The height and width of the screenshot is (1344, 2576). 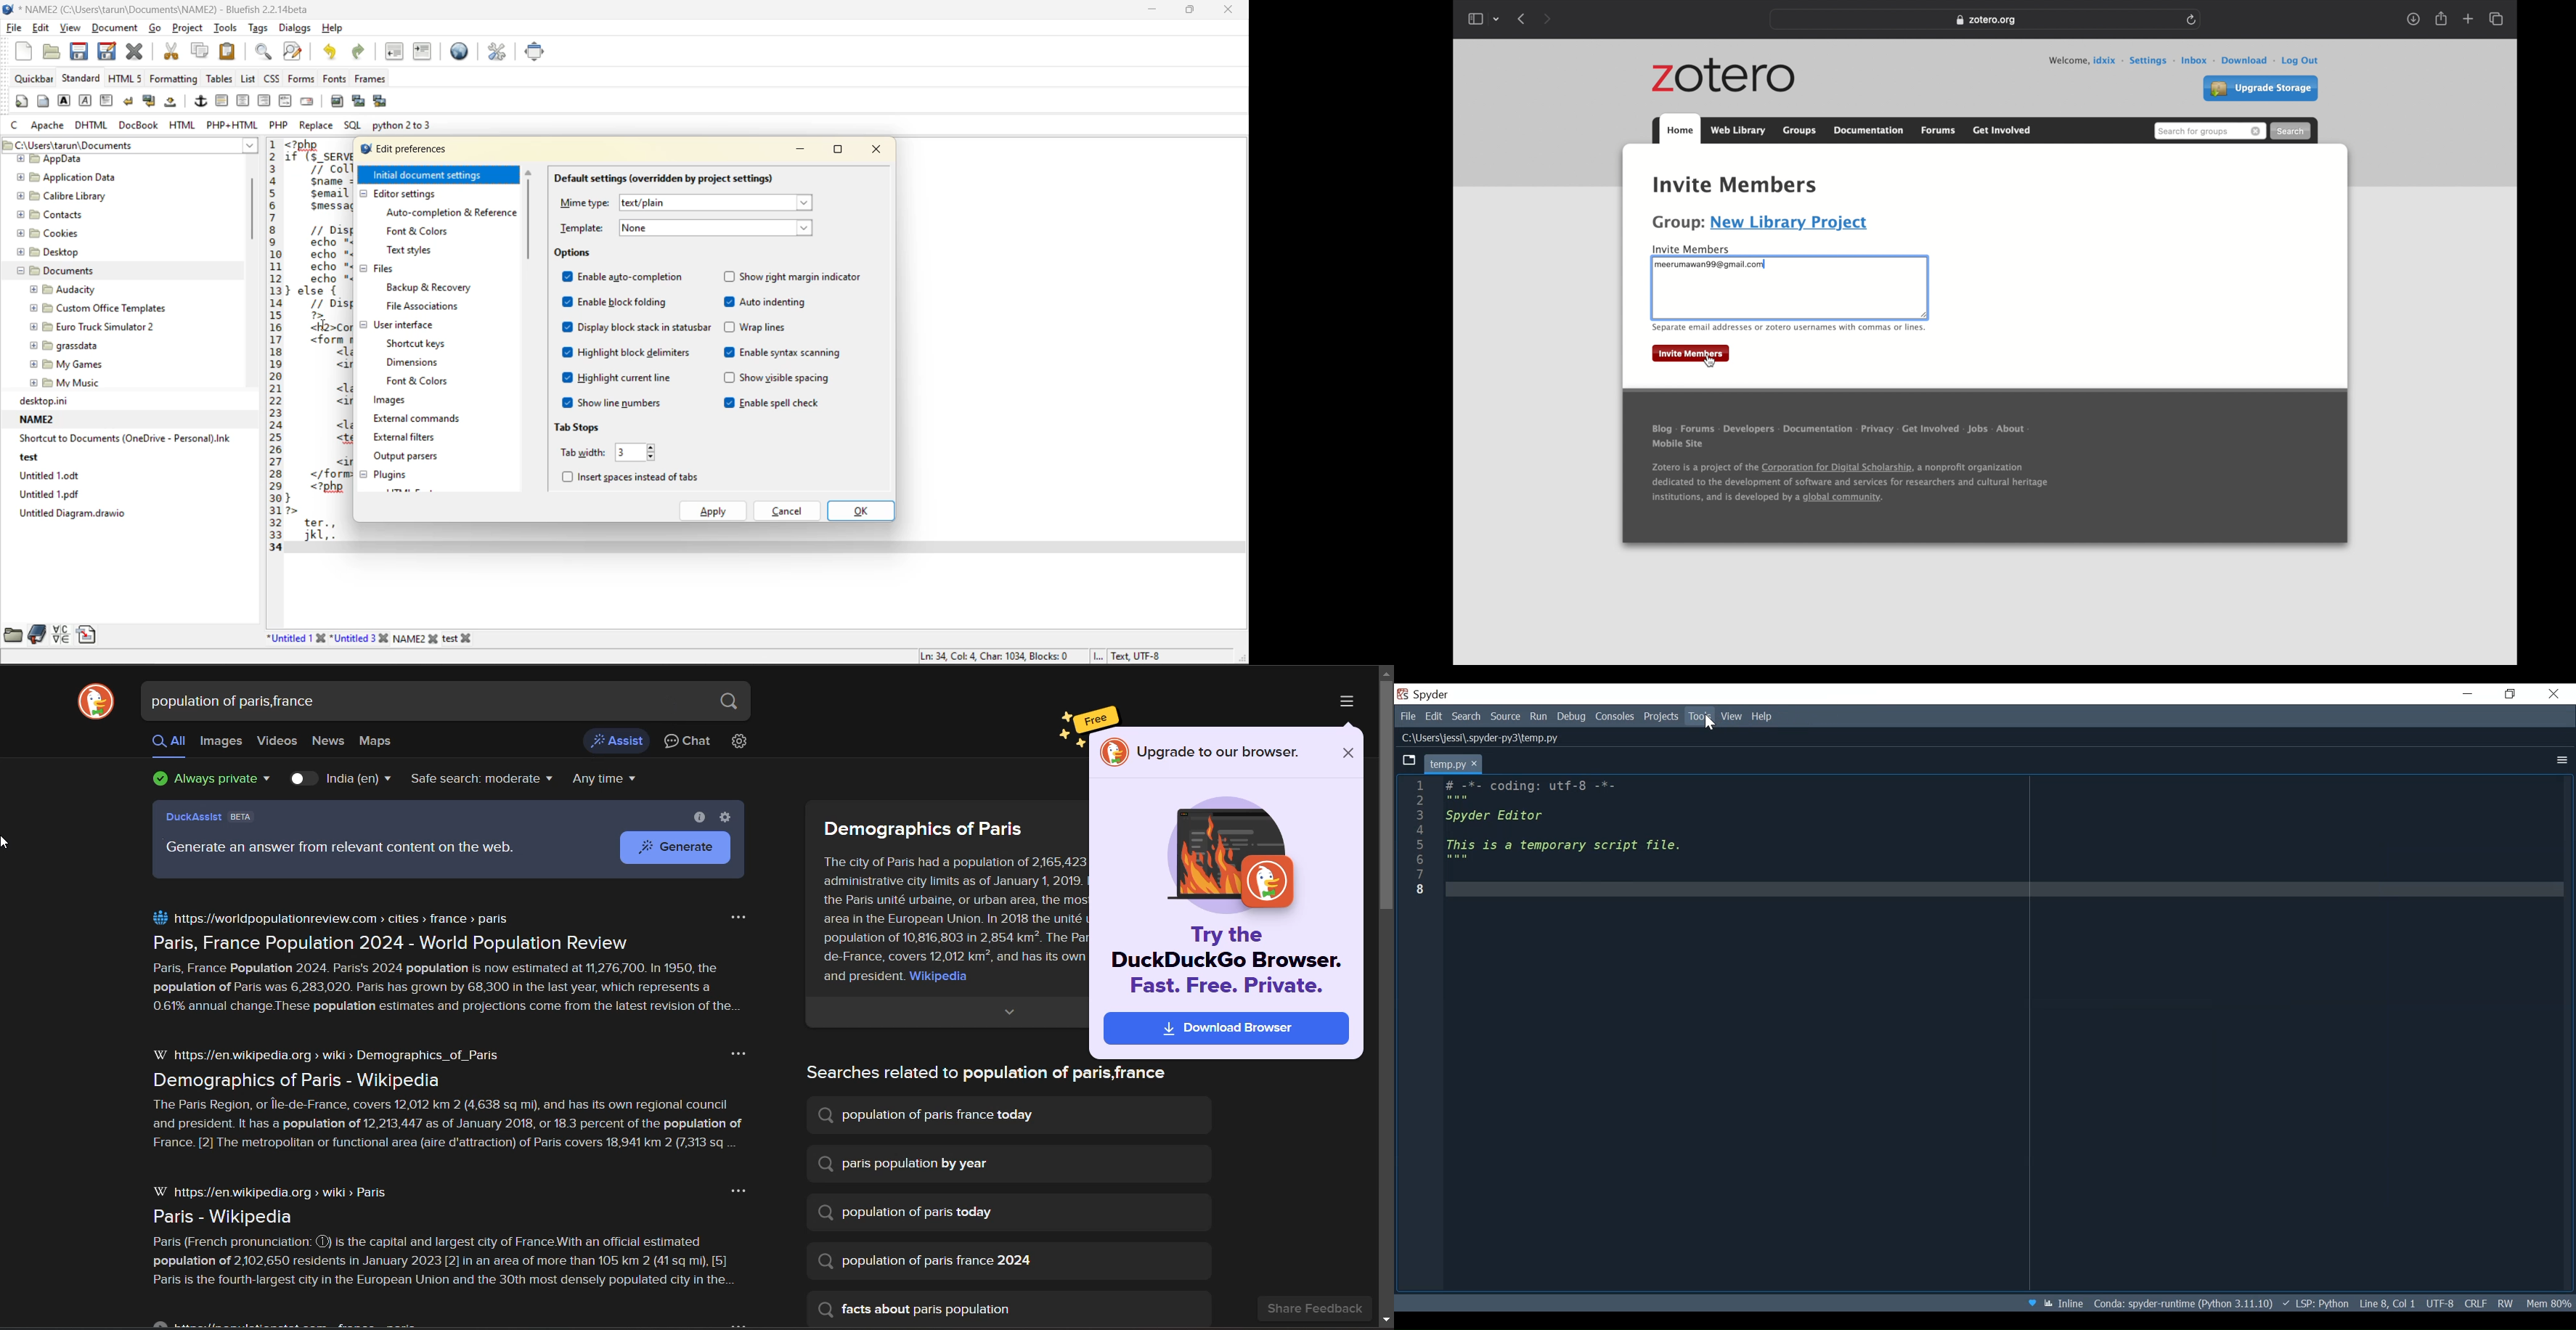 What do you see at coordinates (219, 79) in the screenshot?
I see `tables` at bounding box center [219, 79].